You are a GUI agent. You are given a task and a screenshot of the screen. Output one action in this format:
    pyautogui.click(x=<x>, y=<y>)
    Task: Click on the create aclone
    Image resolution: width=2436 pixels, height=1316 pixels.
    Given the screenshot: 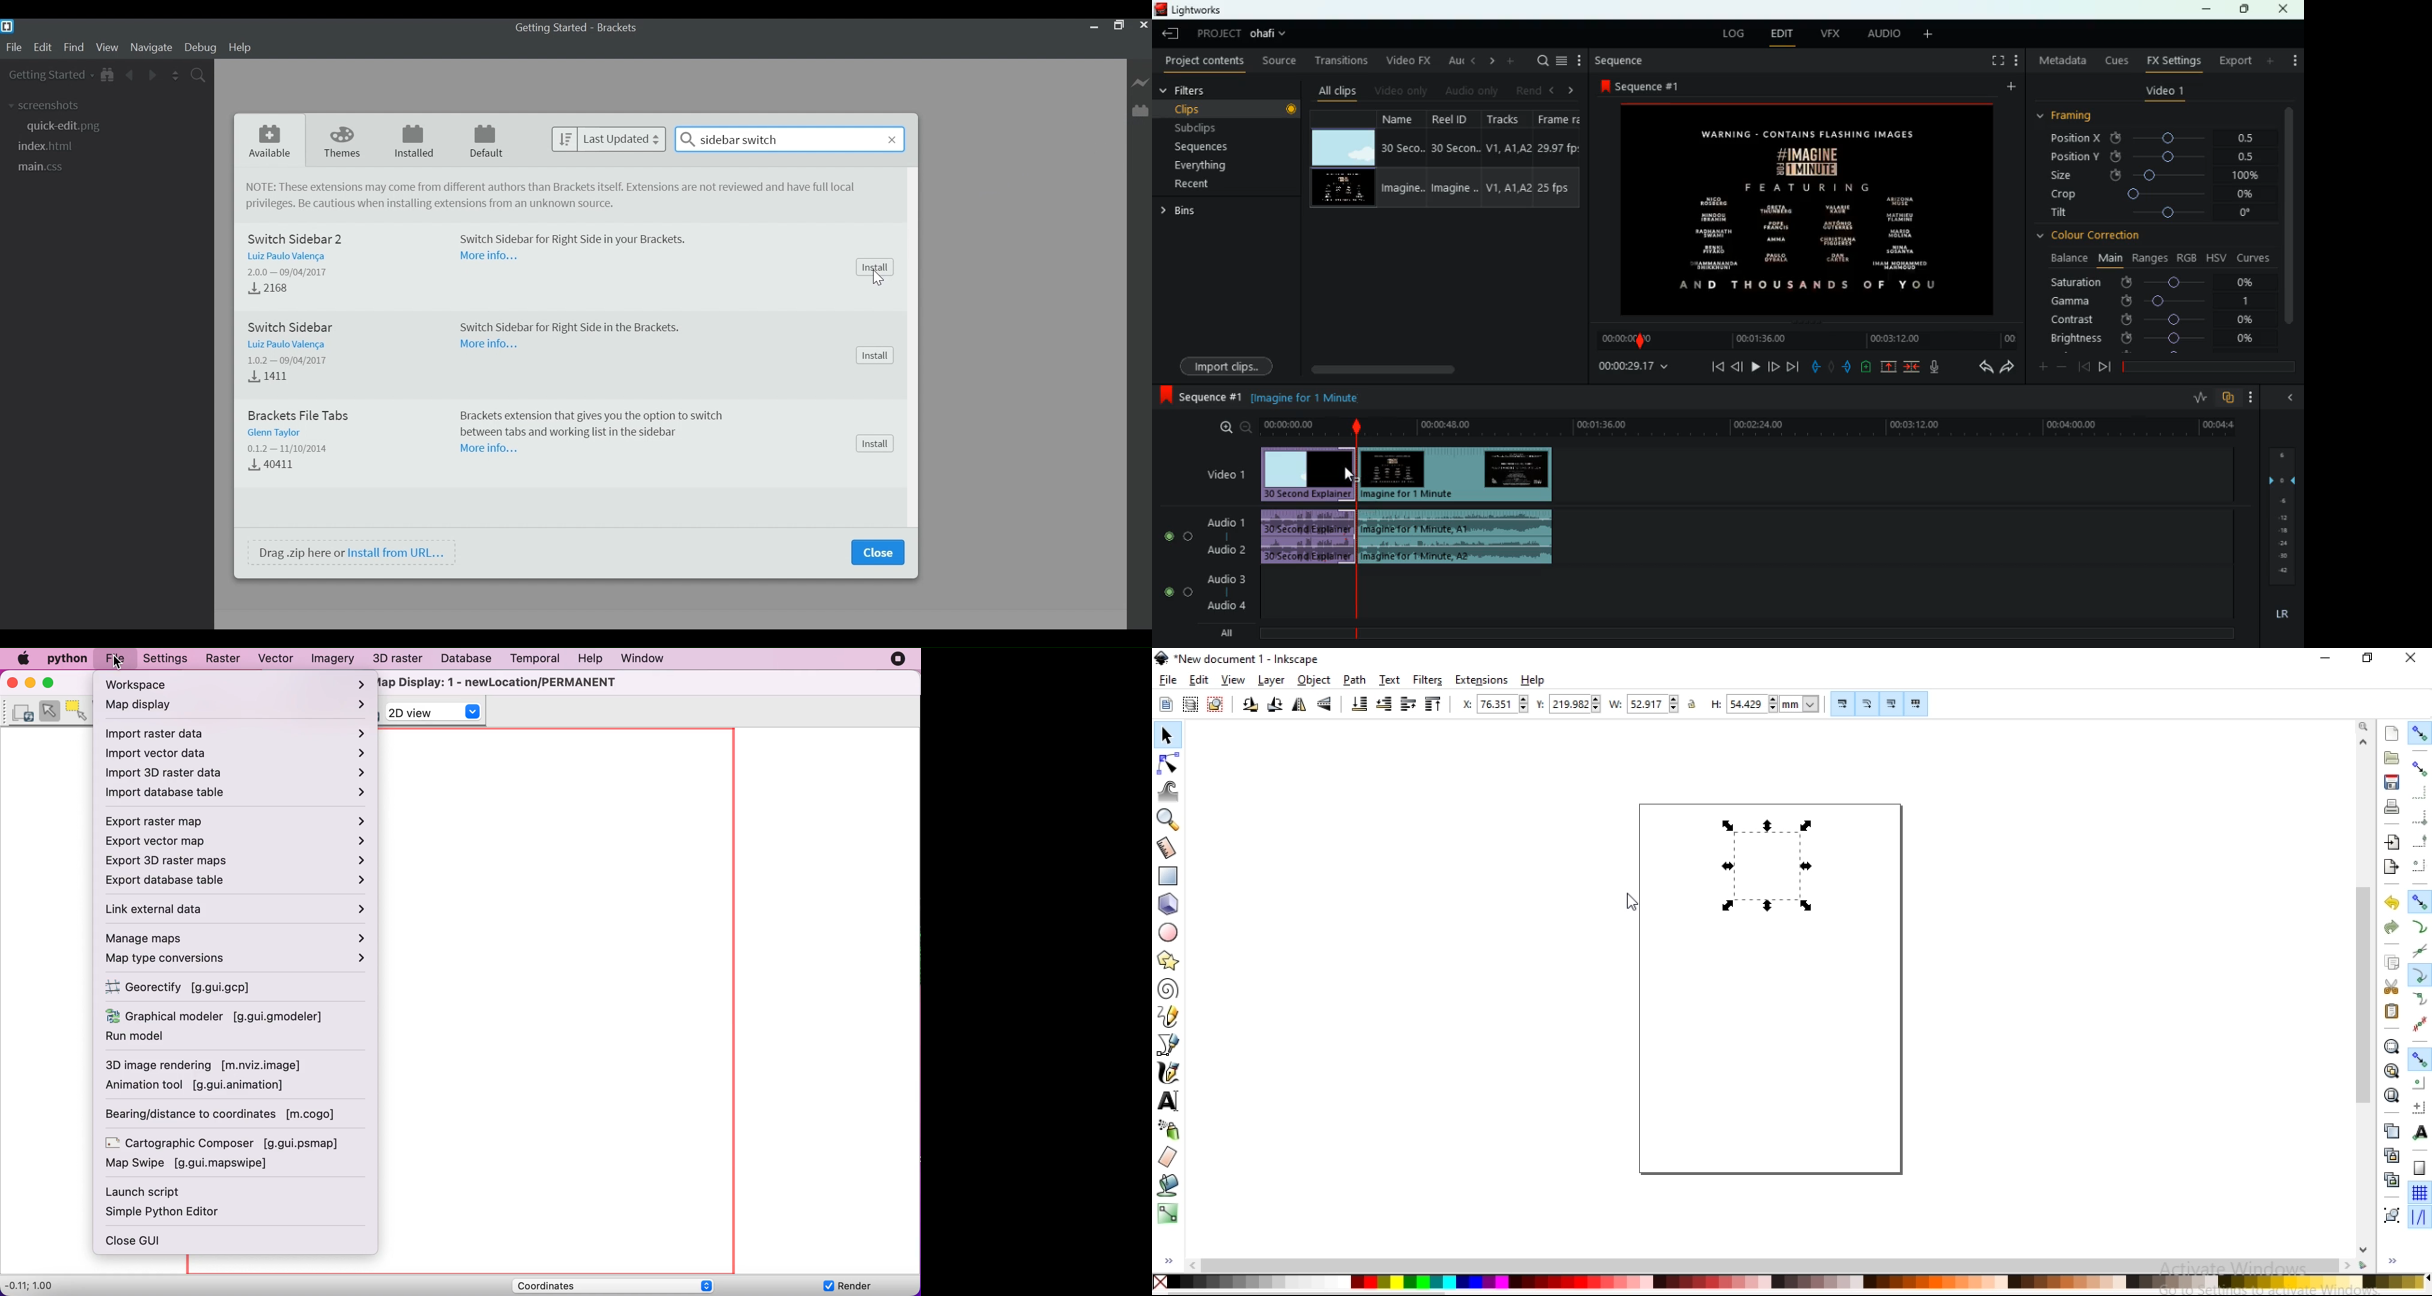 What is the action you would take?
    pyautogui.click(x=2390, y=1156)
    